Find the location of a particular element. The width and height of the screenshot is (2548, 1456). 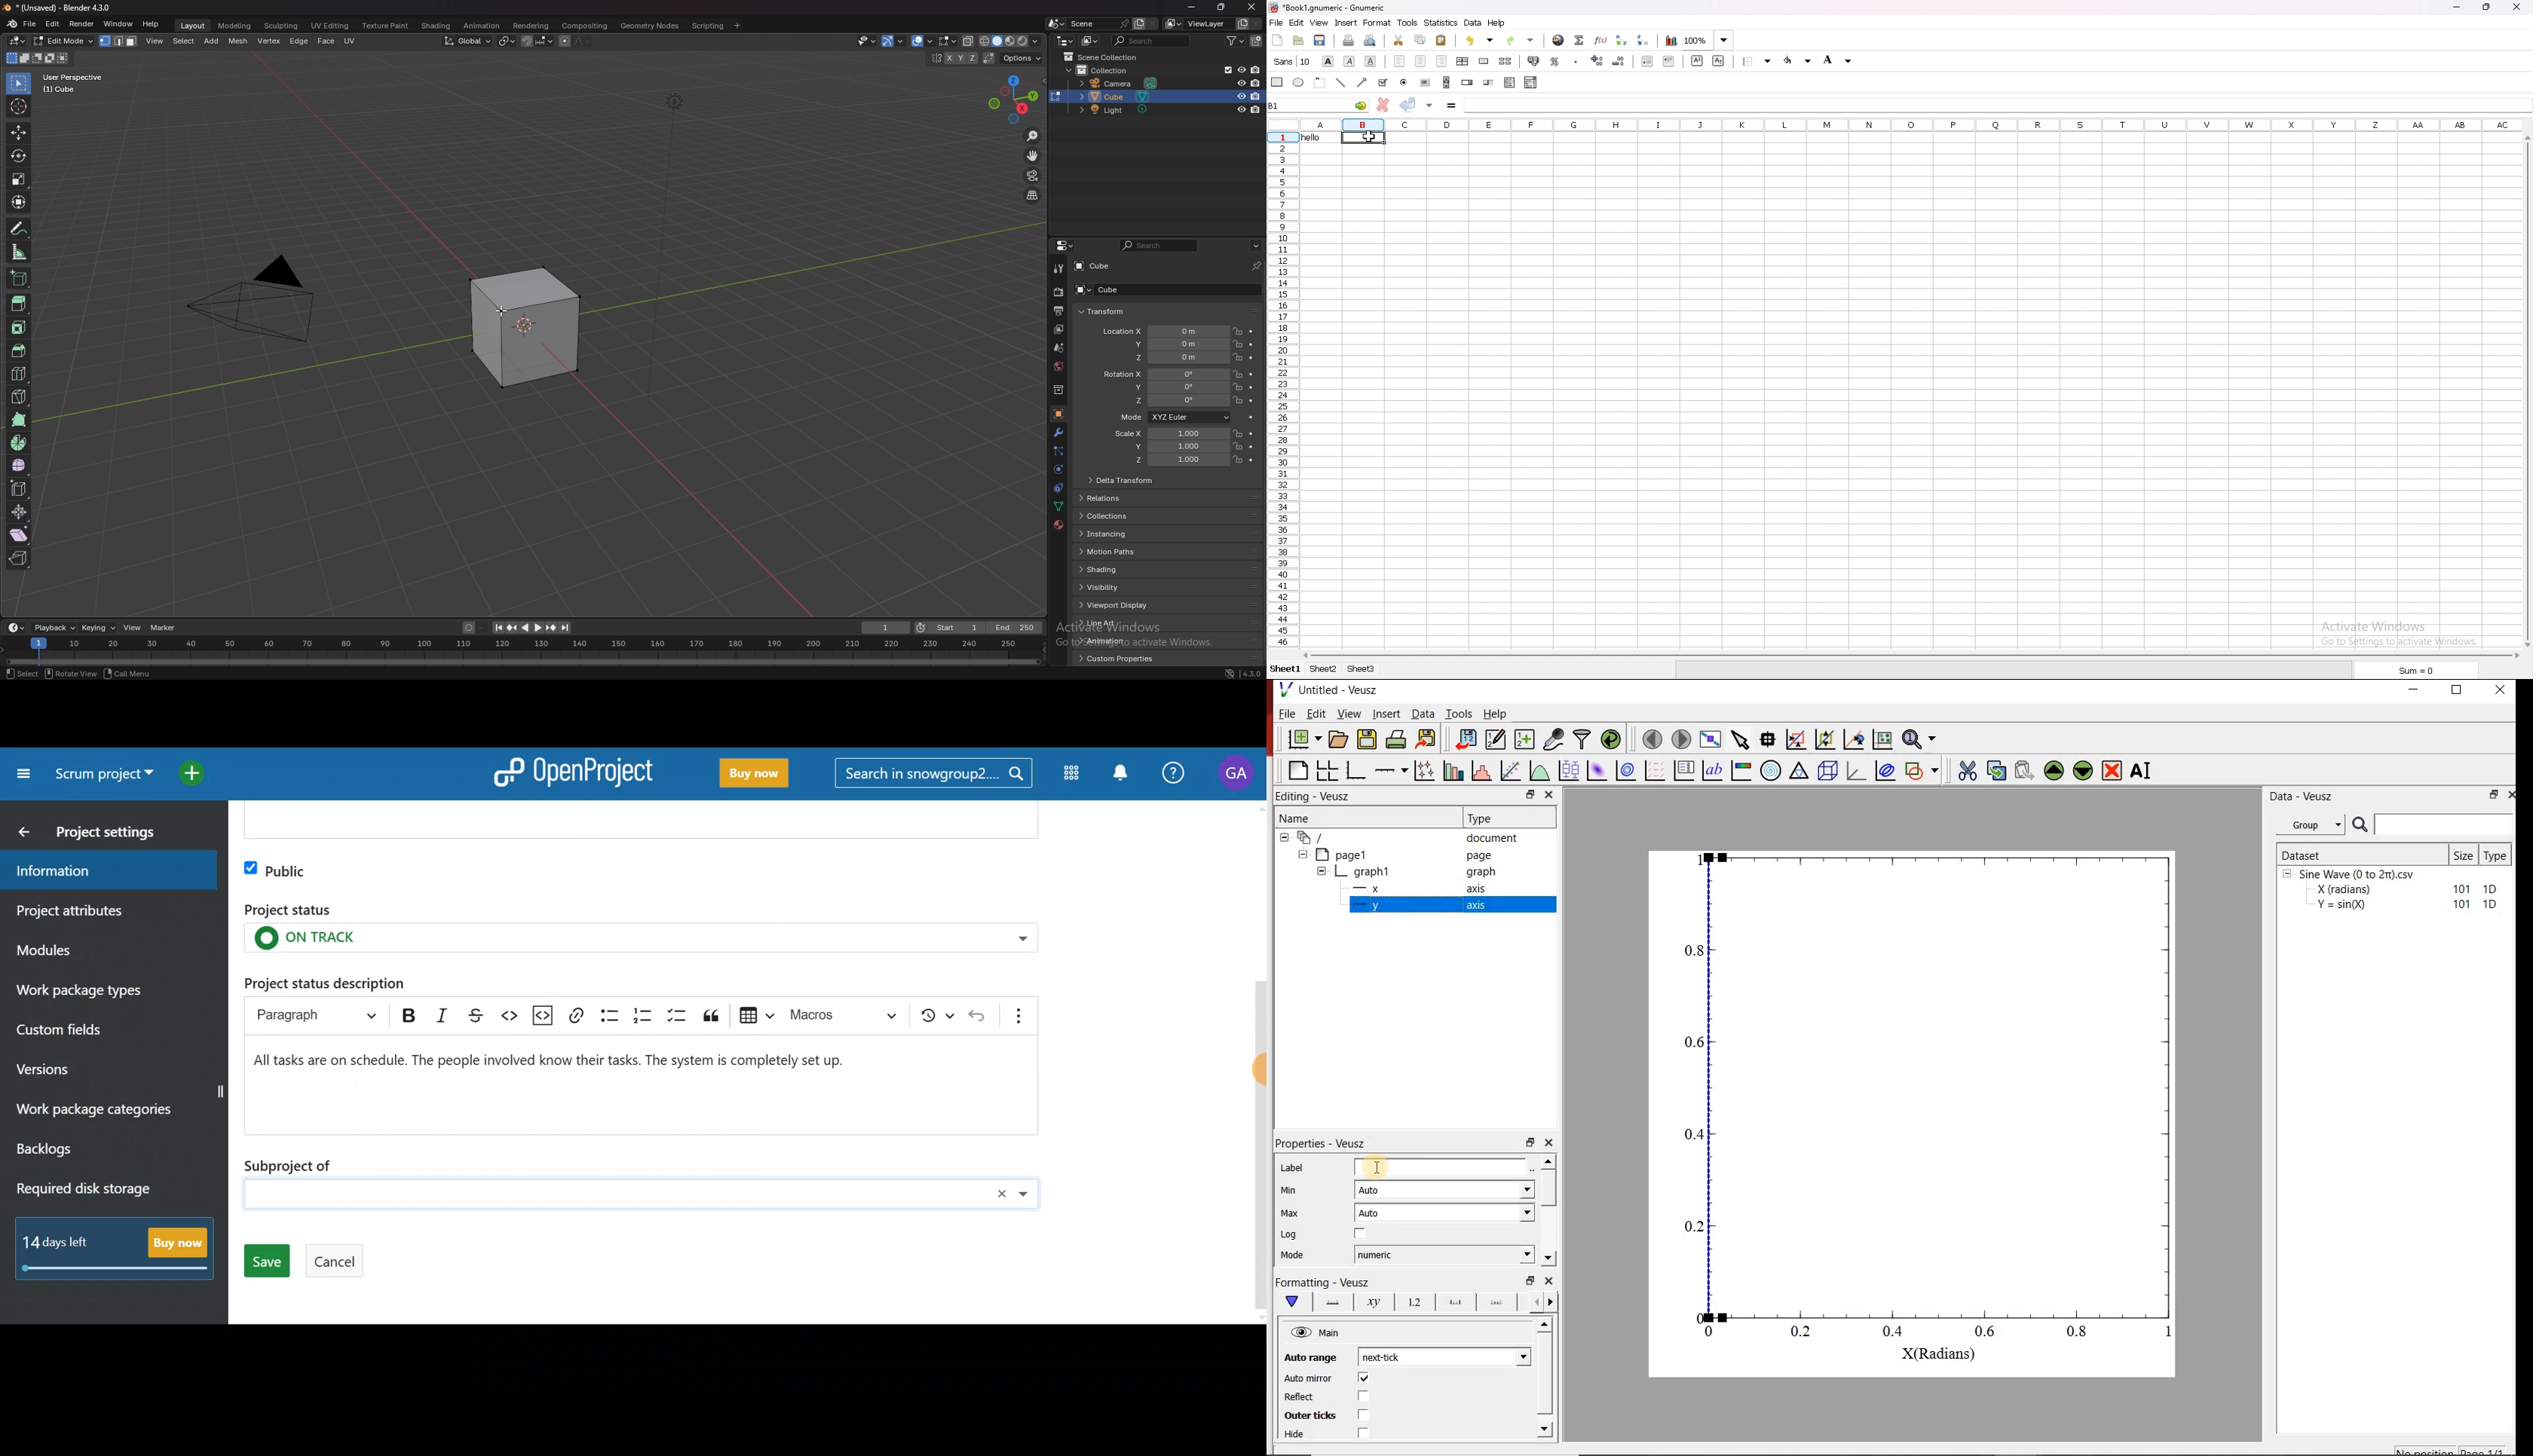

line art is located at coordinates (1123, 622).